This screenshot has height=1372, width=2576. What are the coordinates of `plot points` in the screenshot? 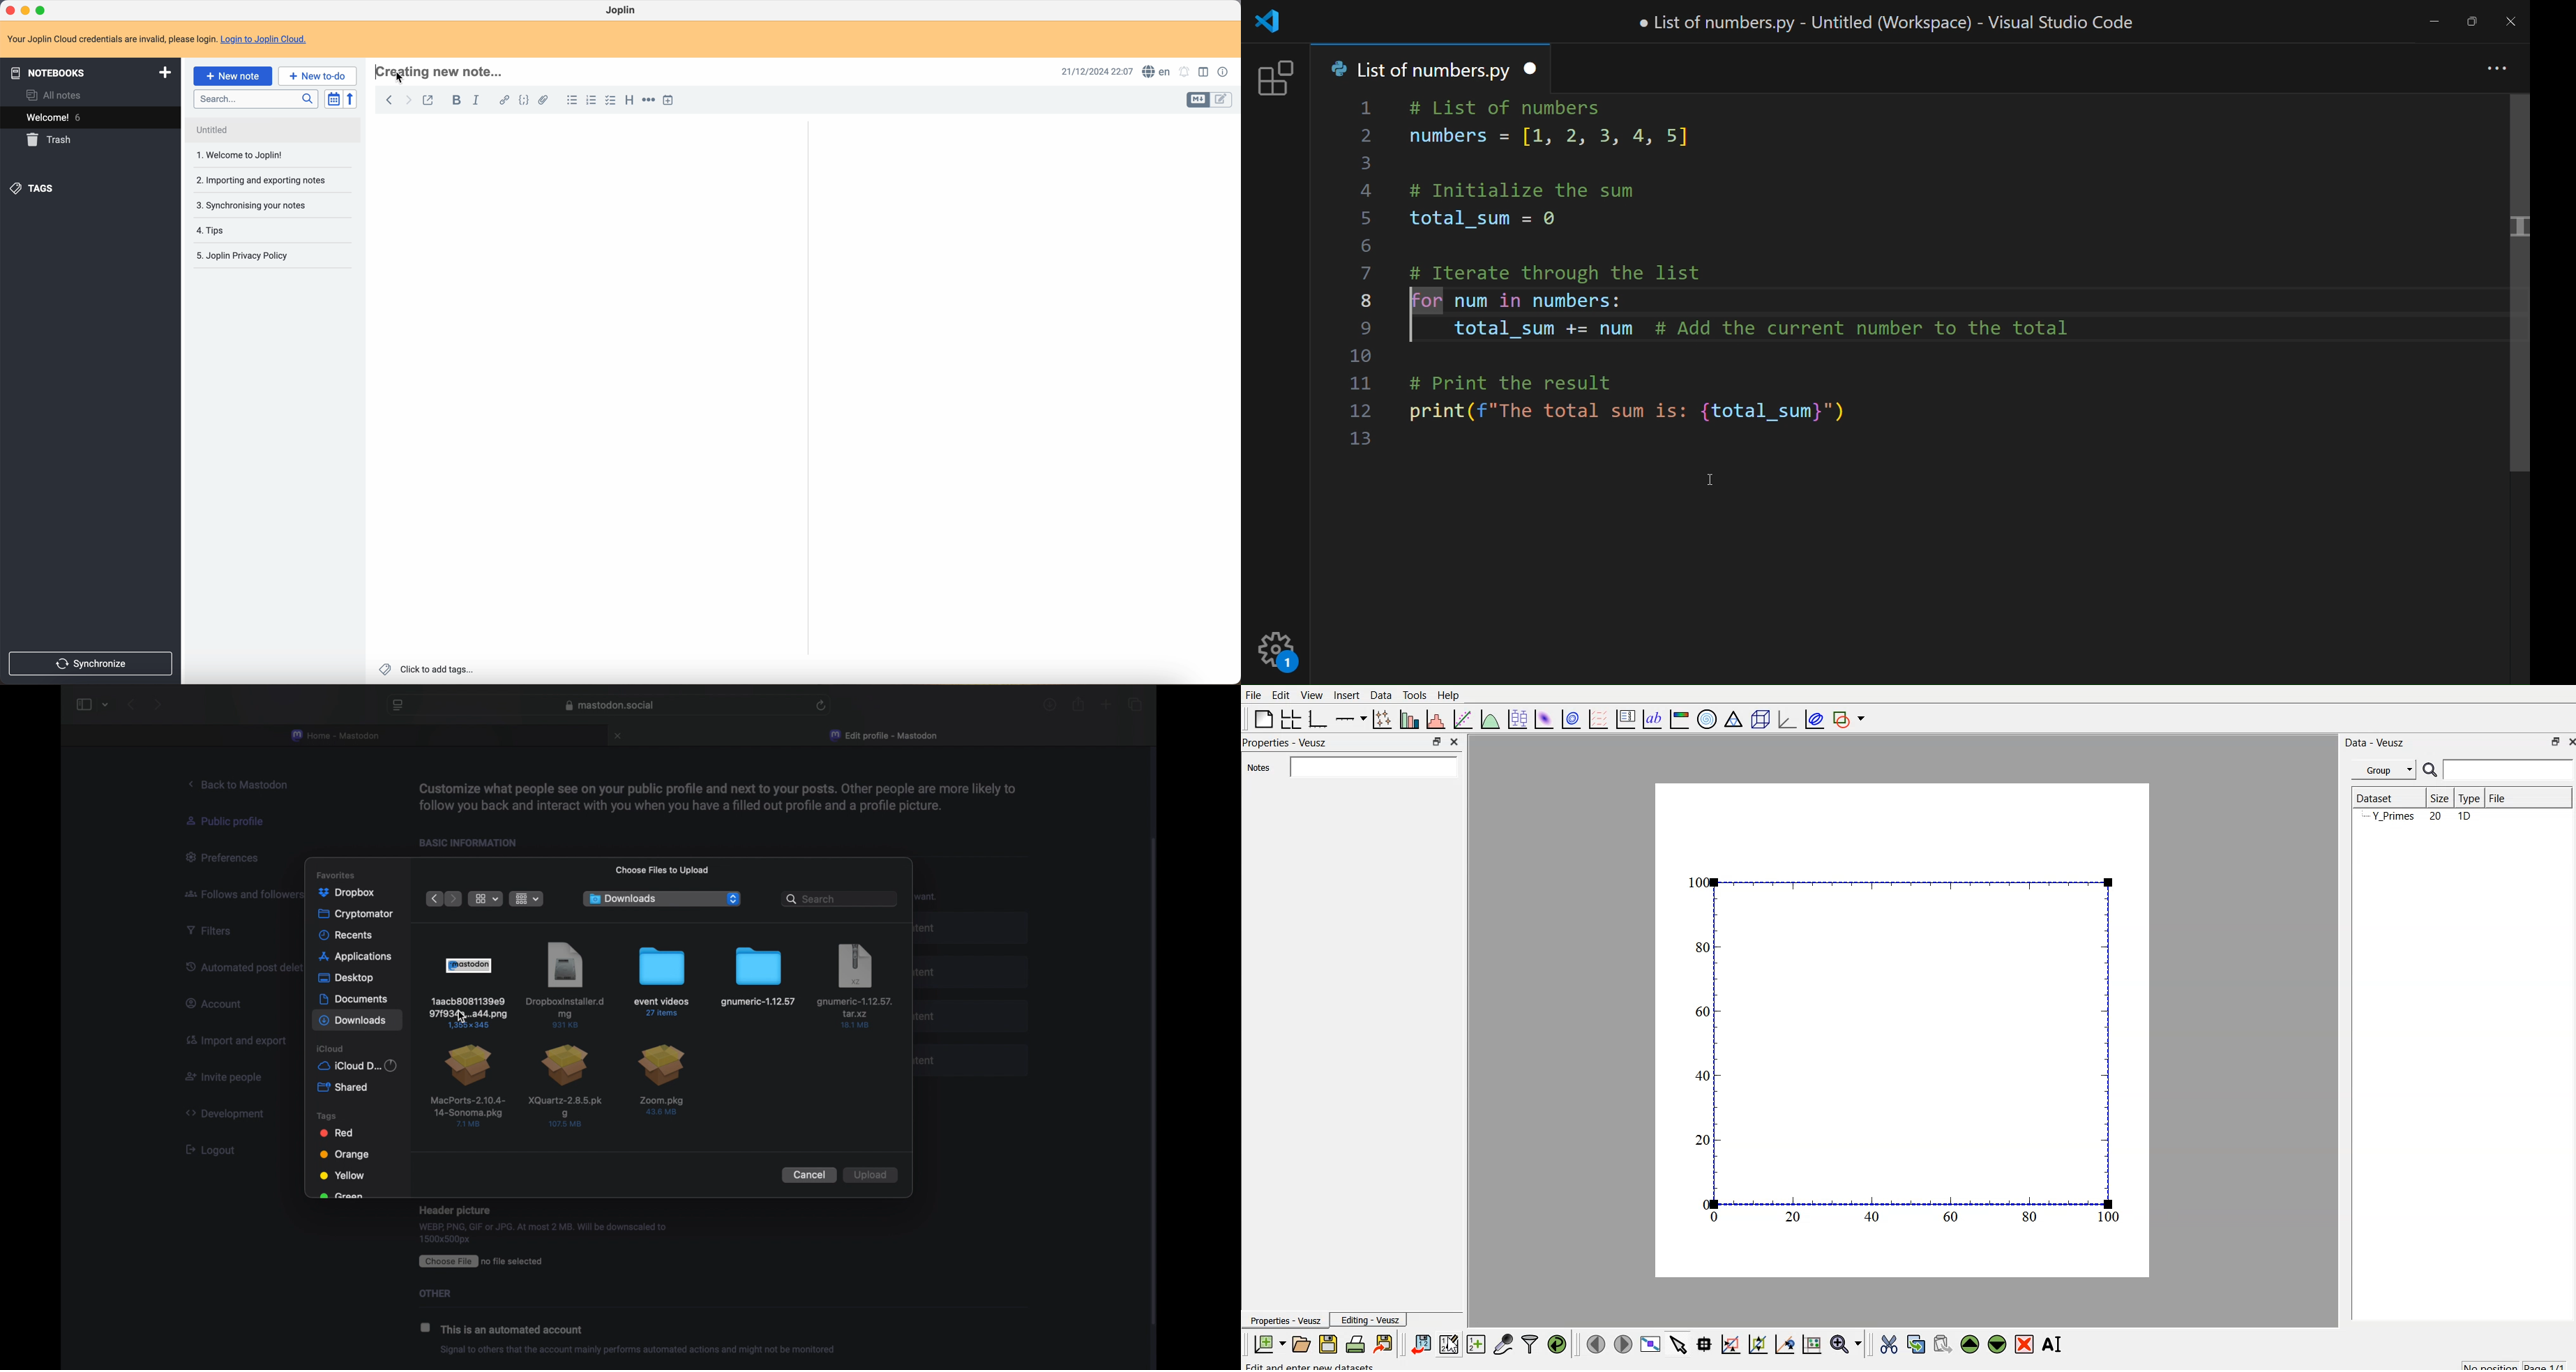 It's located at (1379, 718).